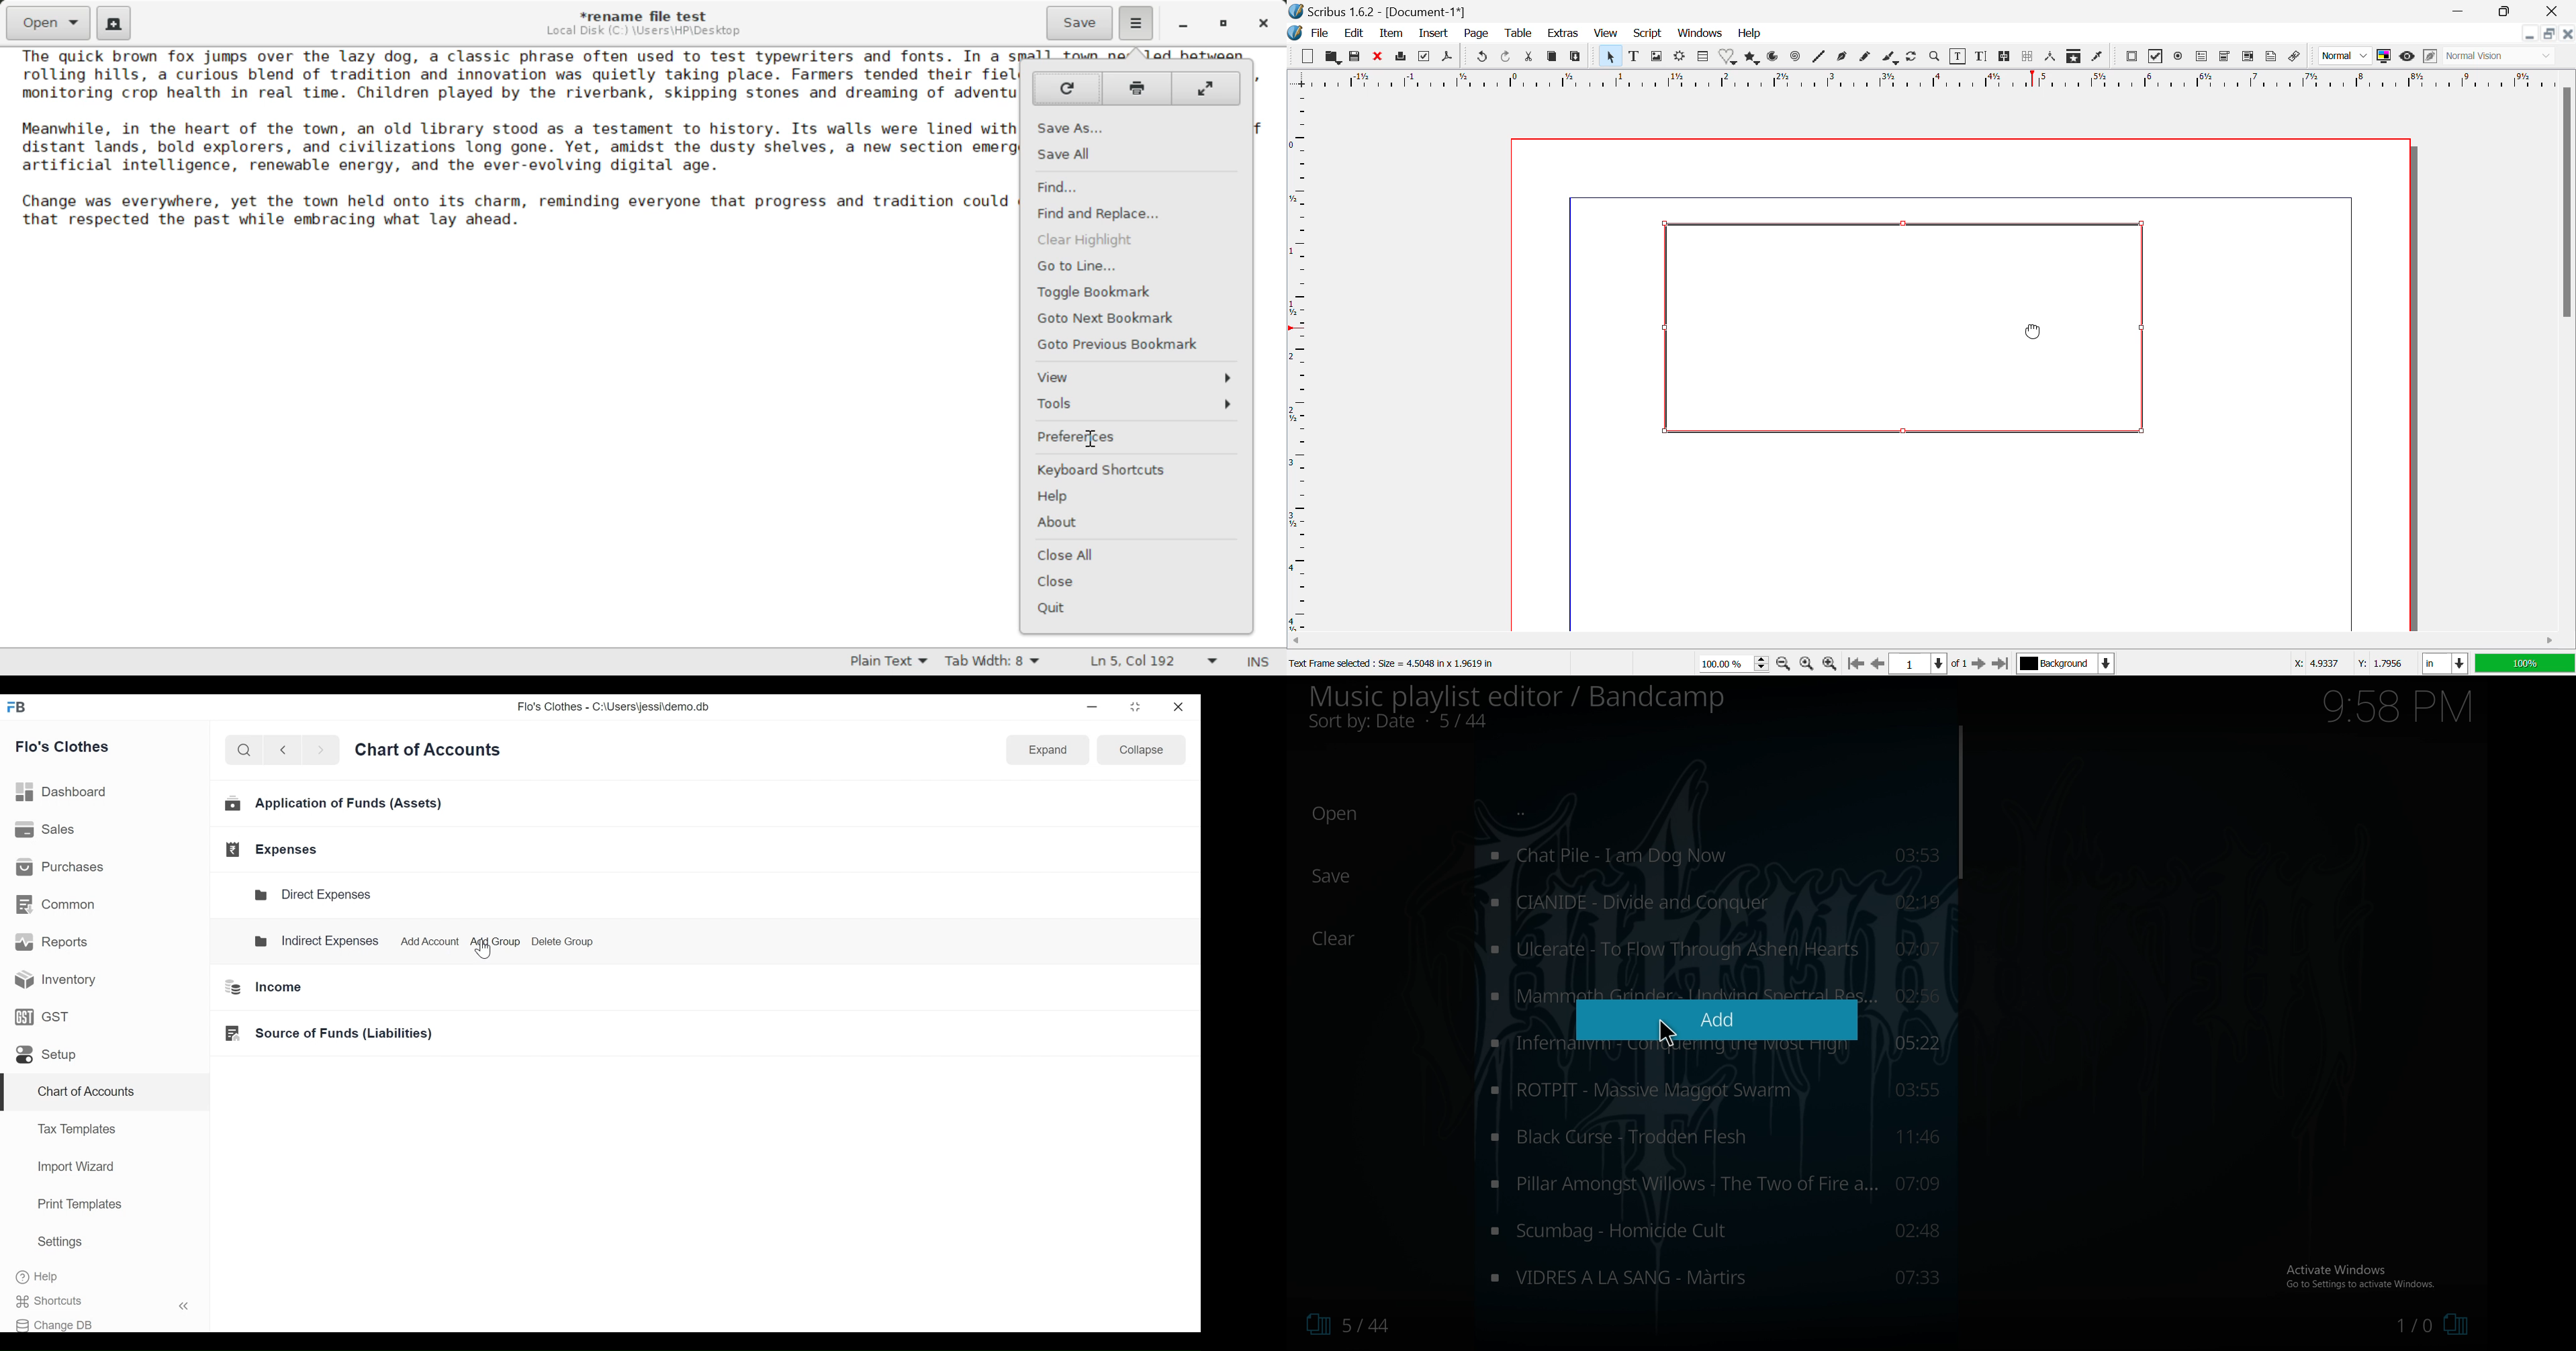 This screenshot has height=1372, width=2576. I want to click on Cursor on Preferences Button, so click(1131, 438).